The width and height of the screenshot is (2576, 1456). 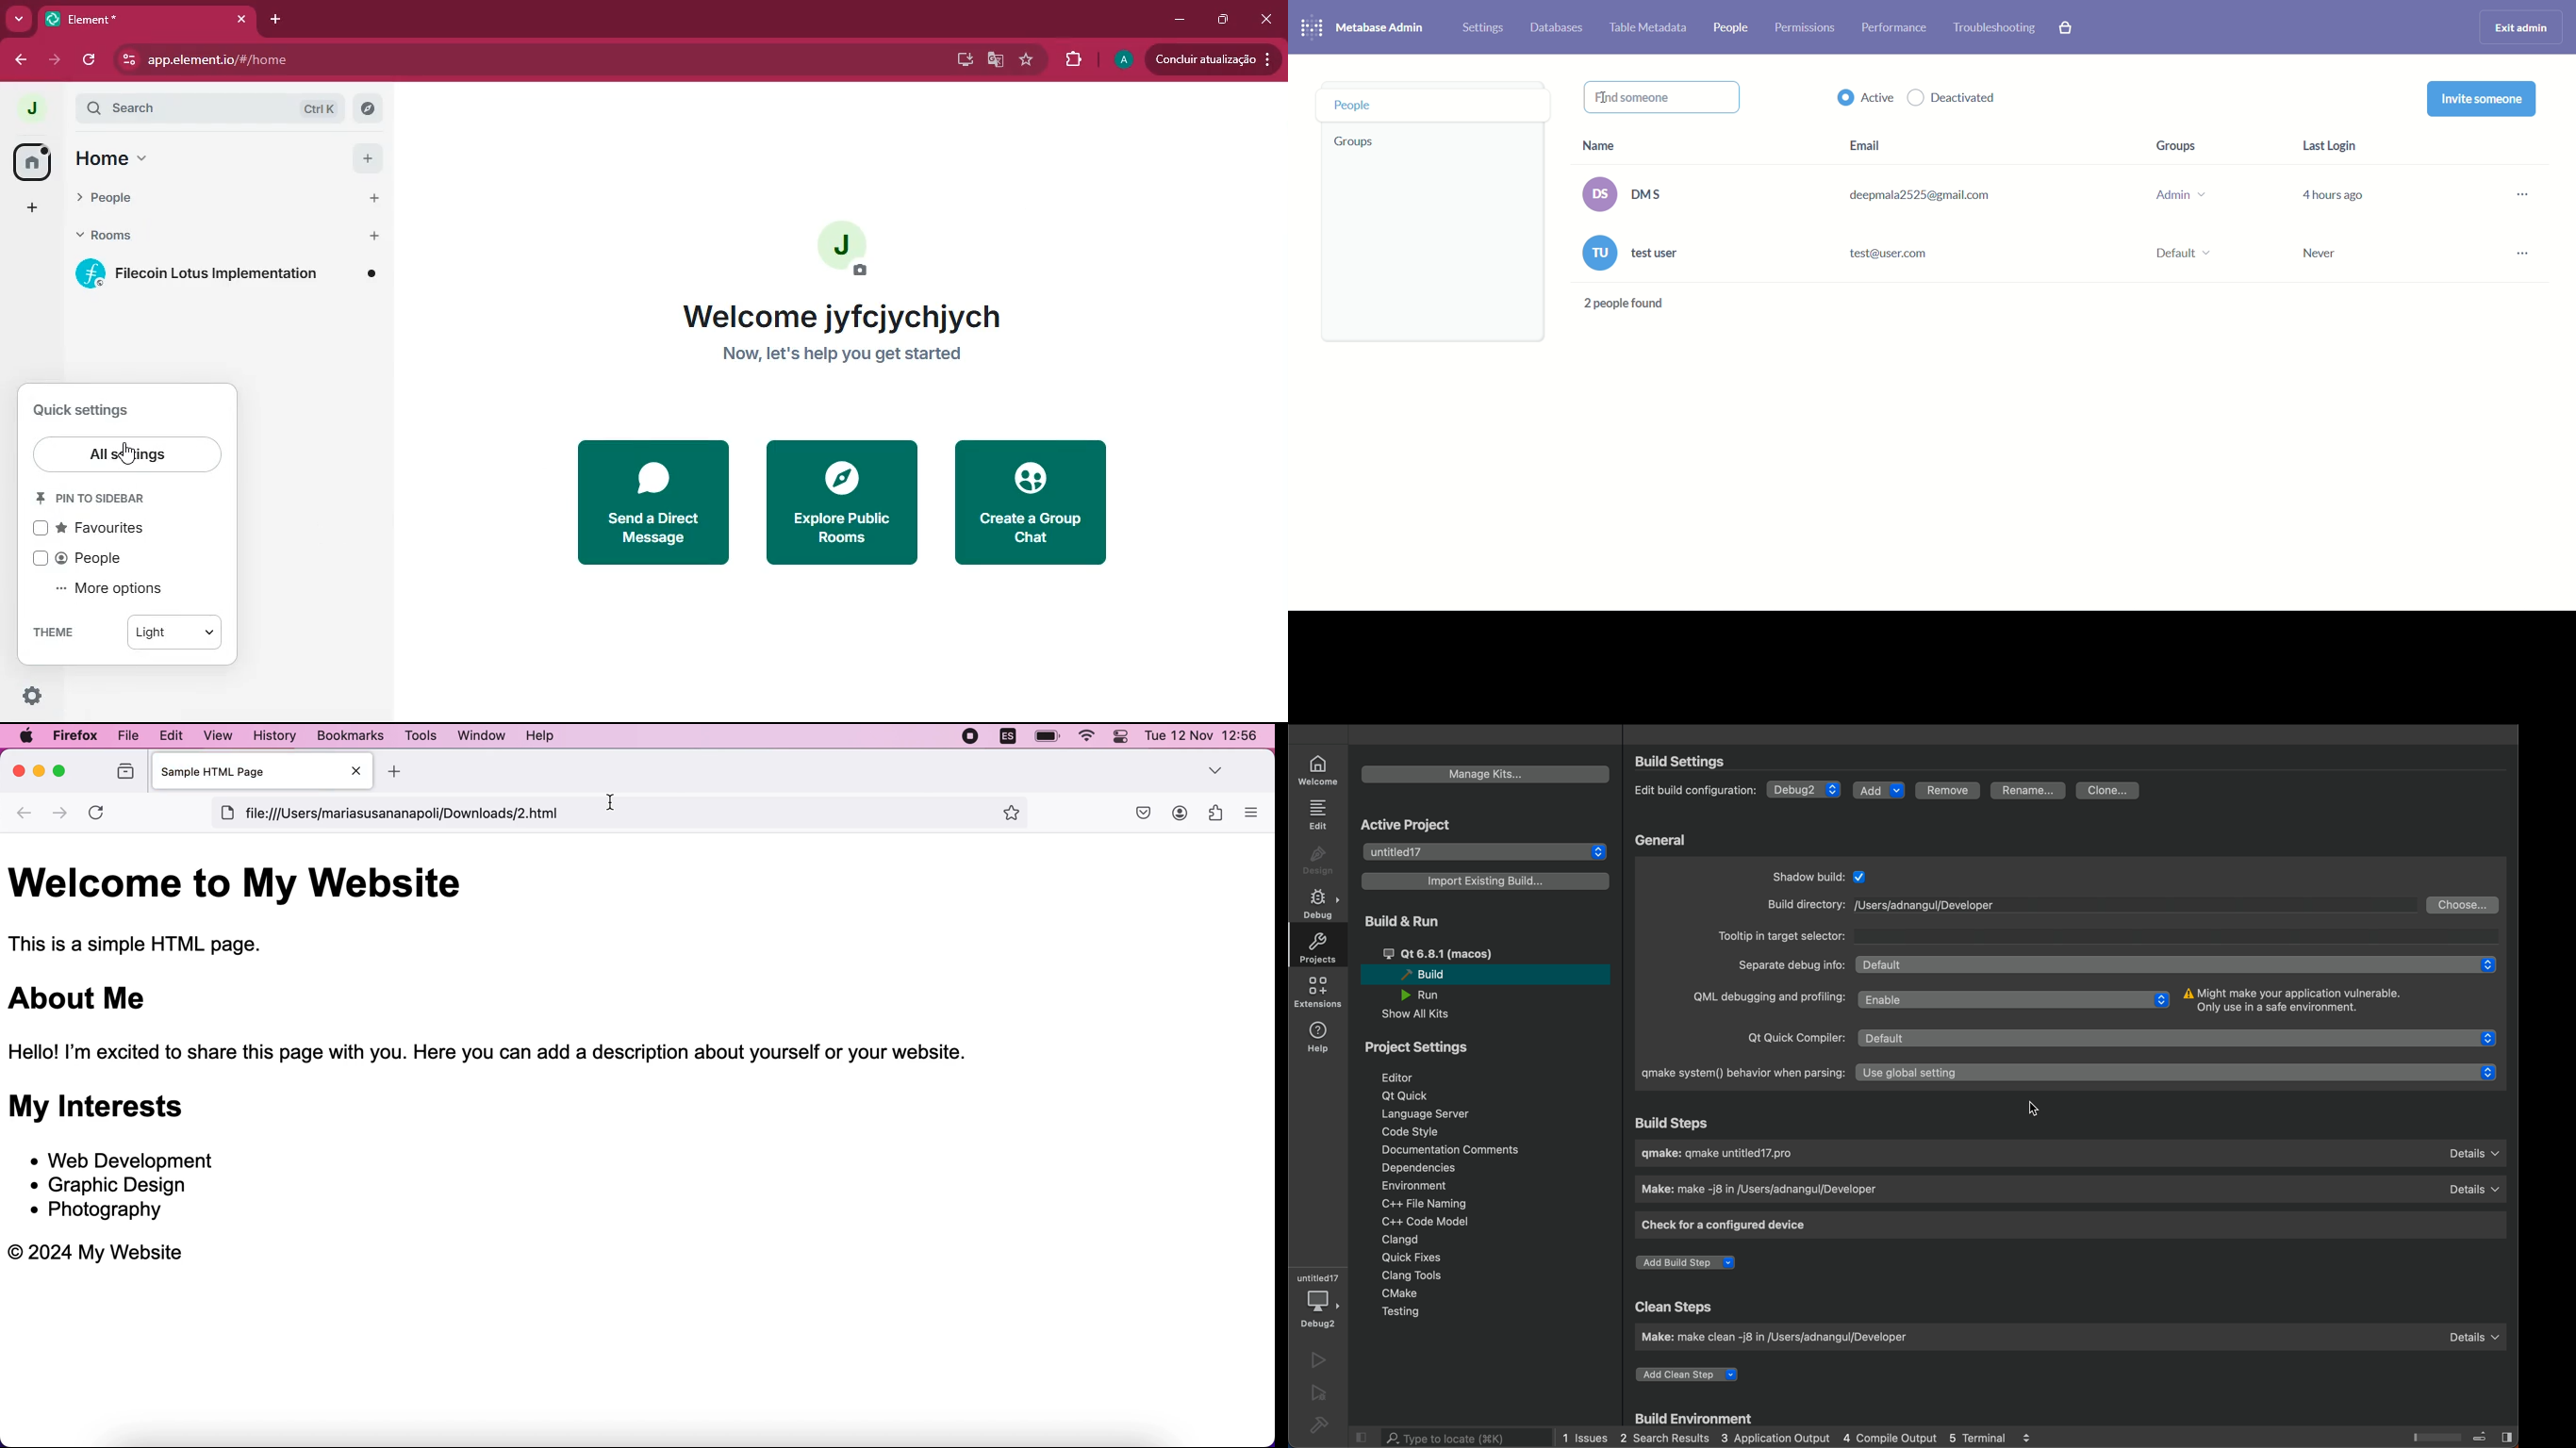 What do you see at coordinates (272, 60) in the screenshot?
I see `url` at bounding box center [272, 60].